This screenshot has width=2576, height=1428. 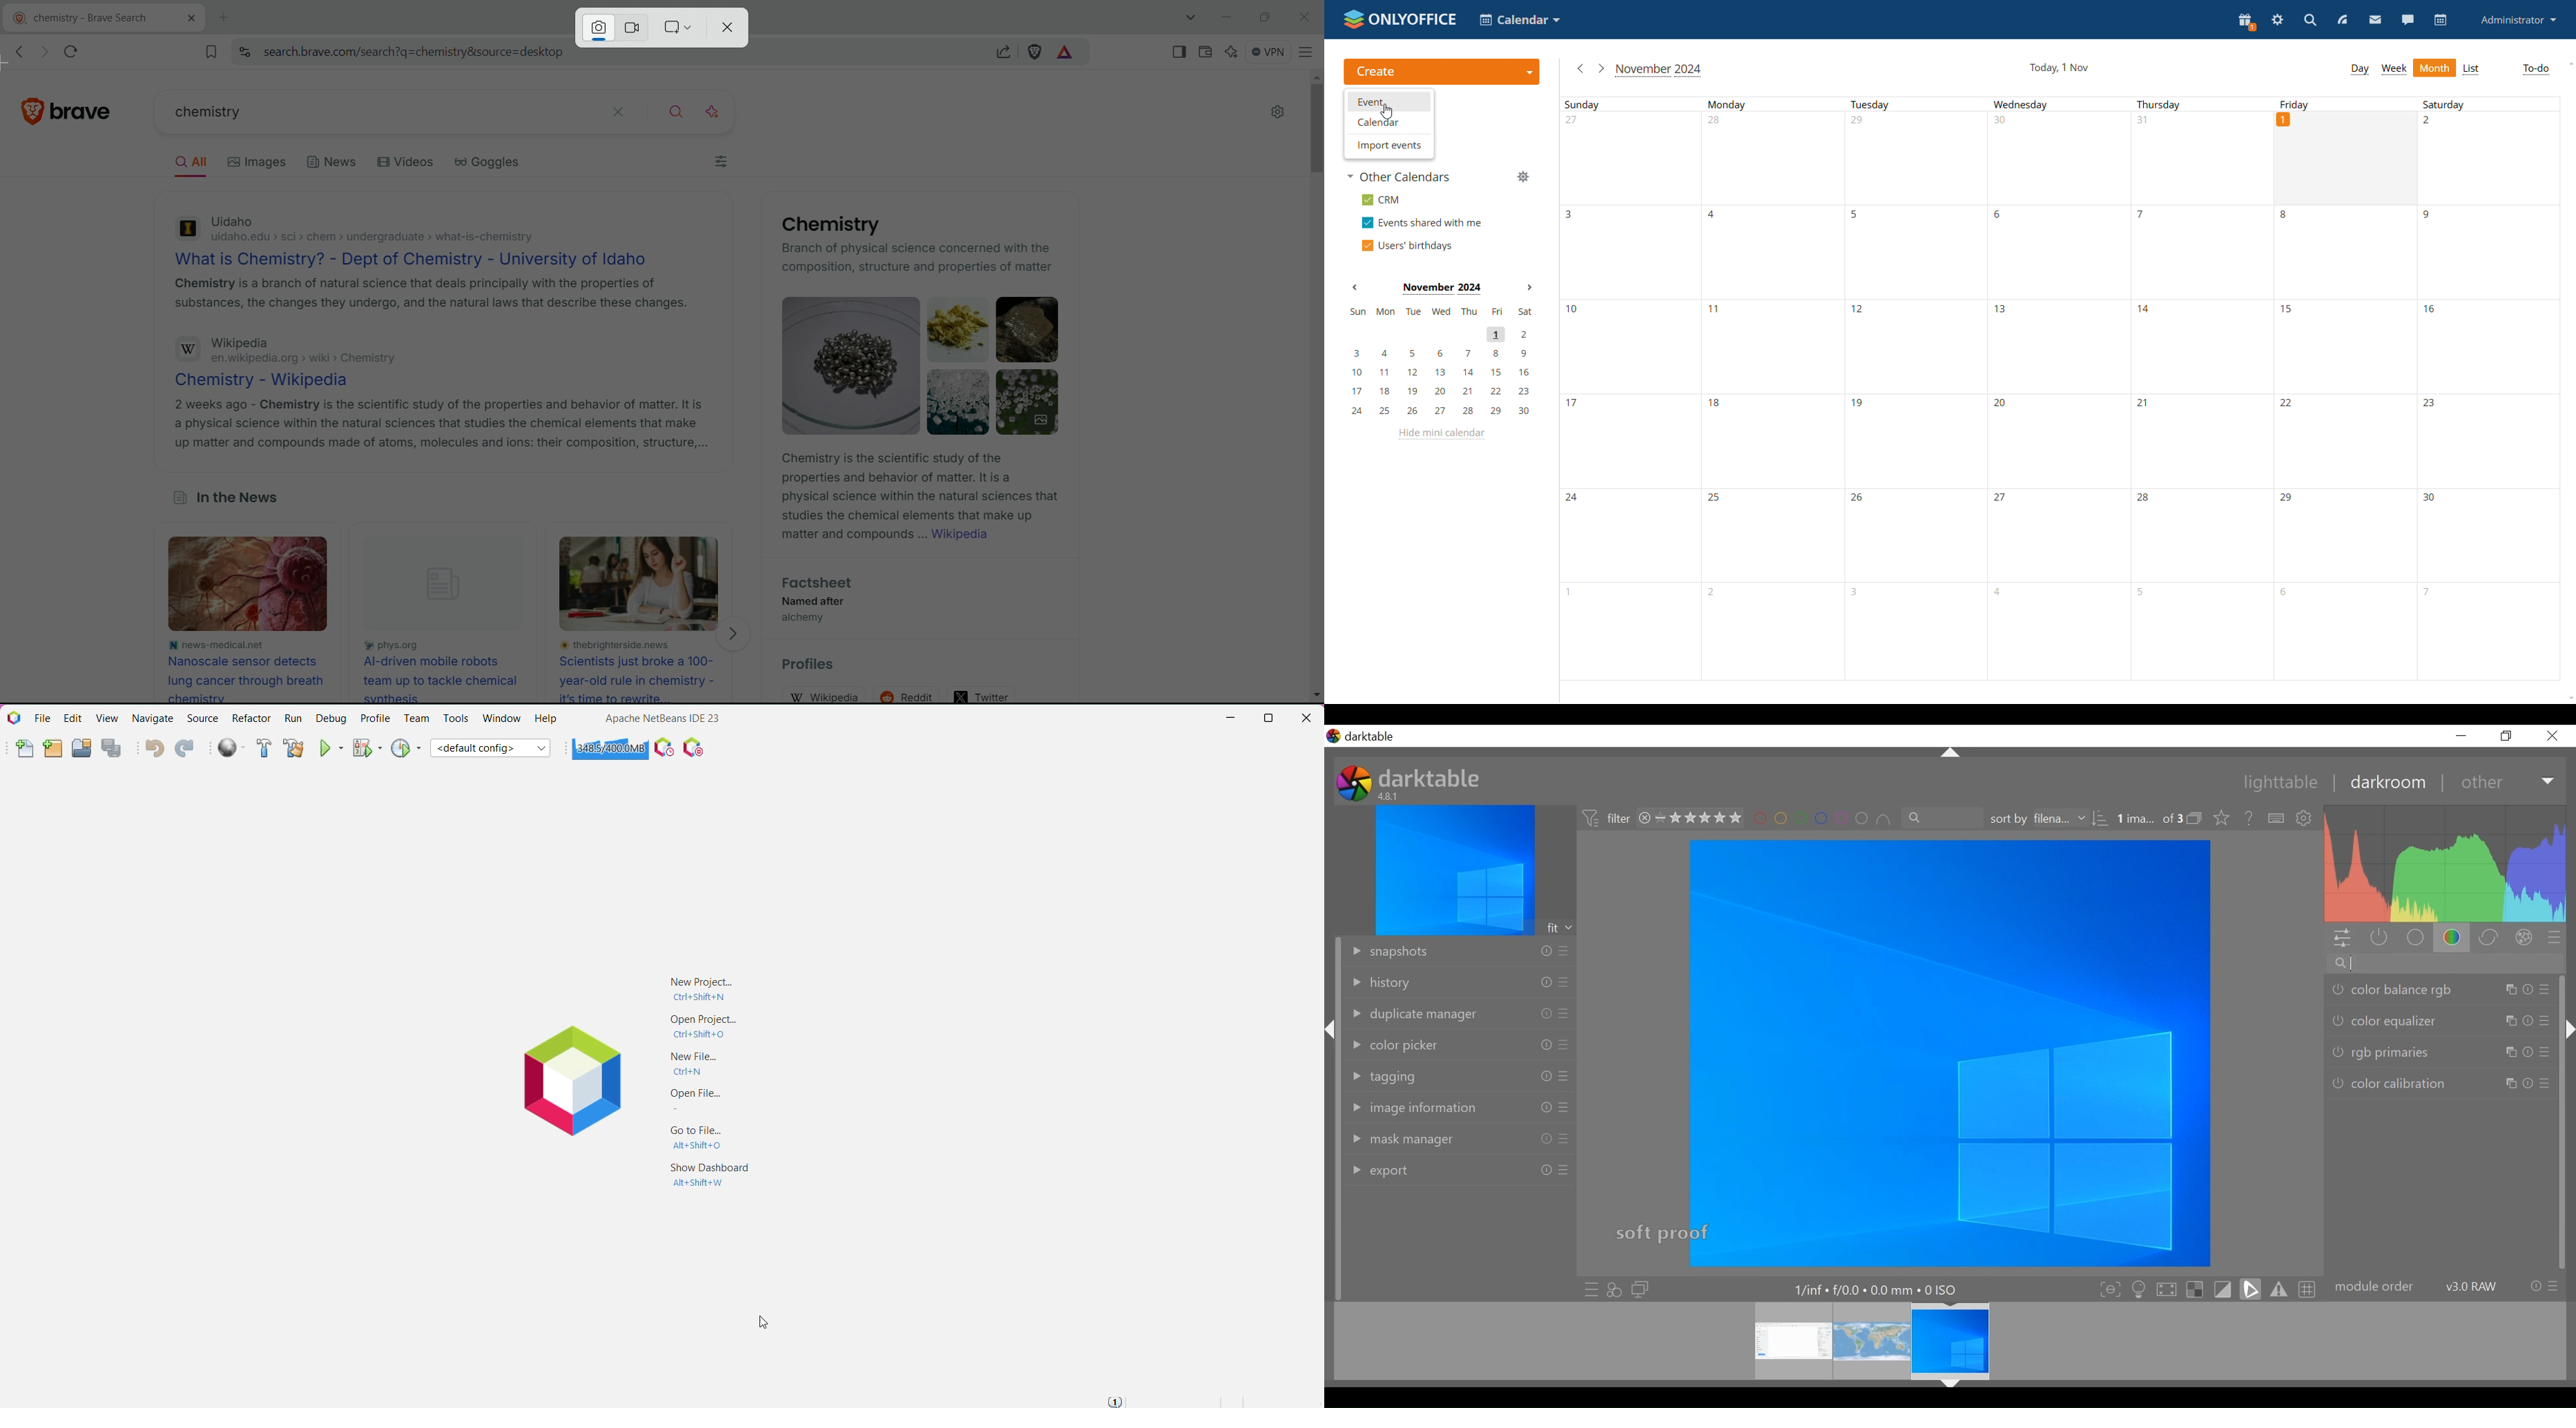 What do you see at coordinates (1226, 18) in the screenshot?
I see `minimize` at bounding box center [1226, 18].